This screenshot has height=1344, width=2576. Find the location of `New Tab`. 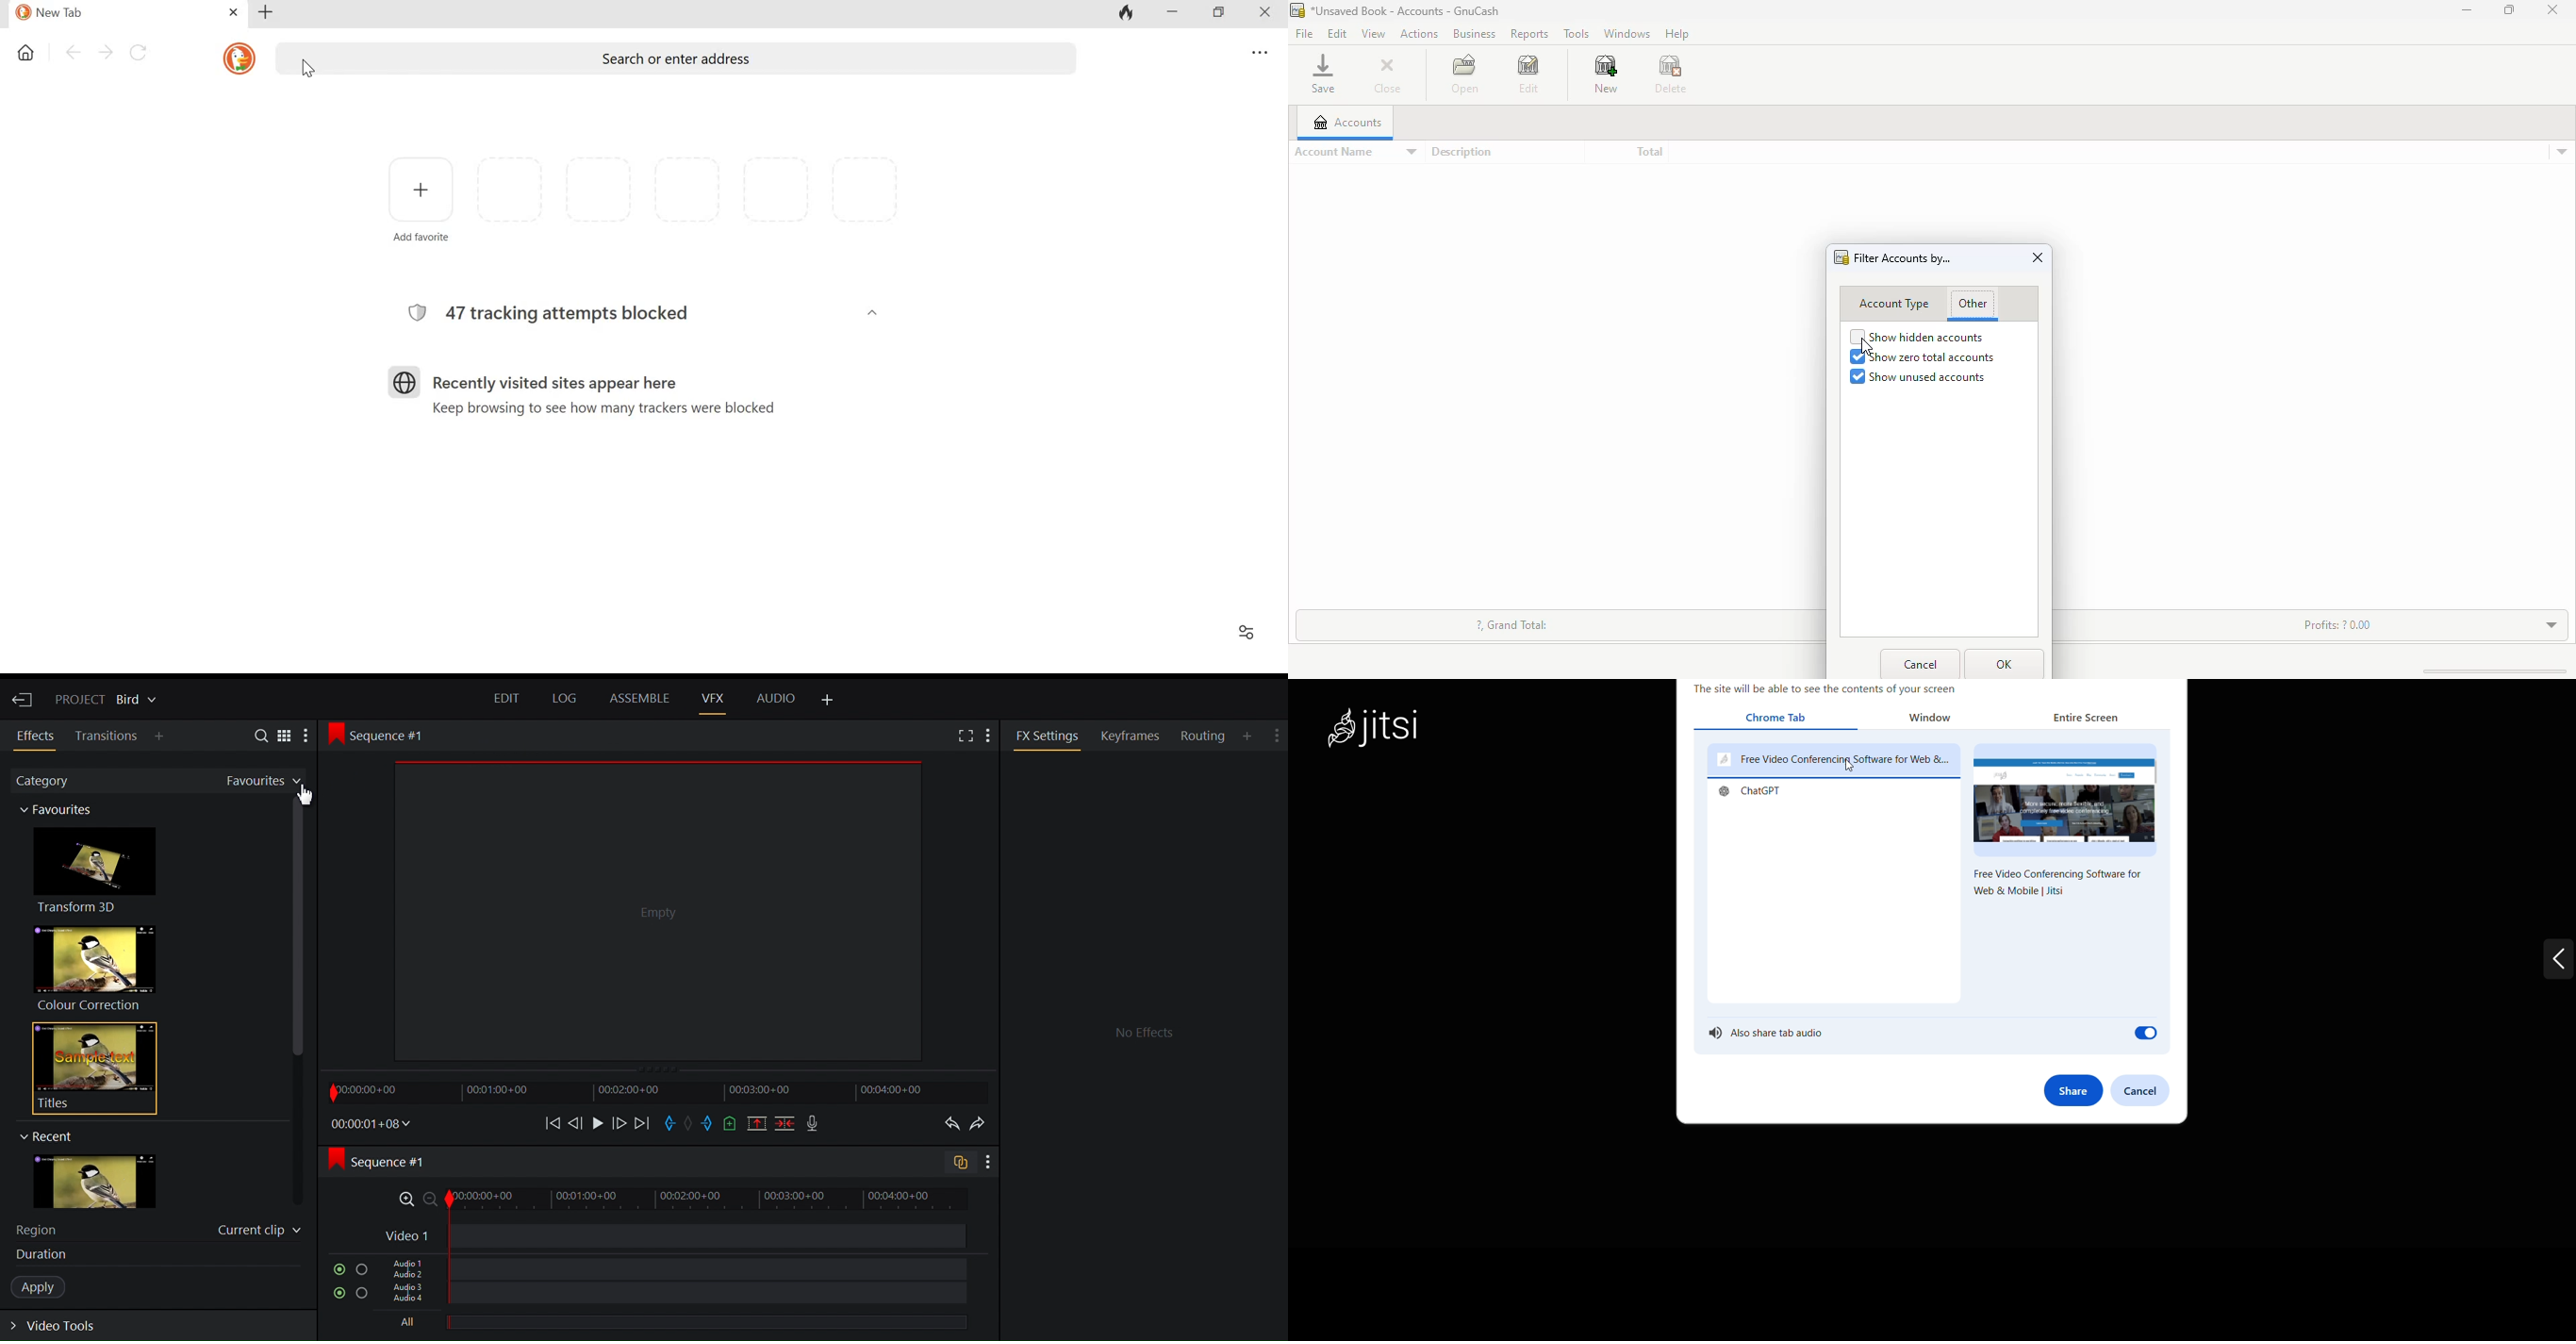

New Tab is located at coordinates (109, 15).